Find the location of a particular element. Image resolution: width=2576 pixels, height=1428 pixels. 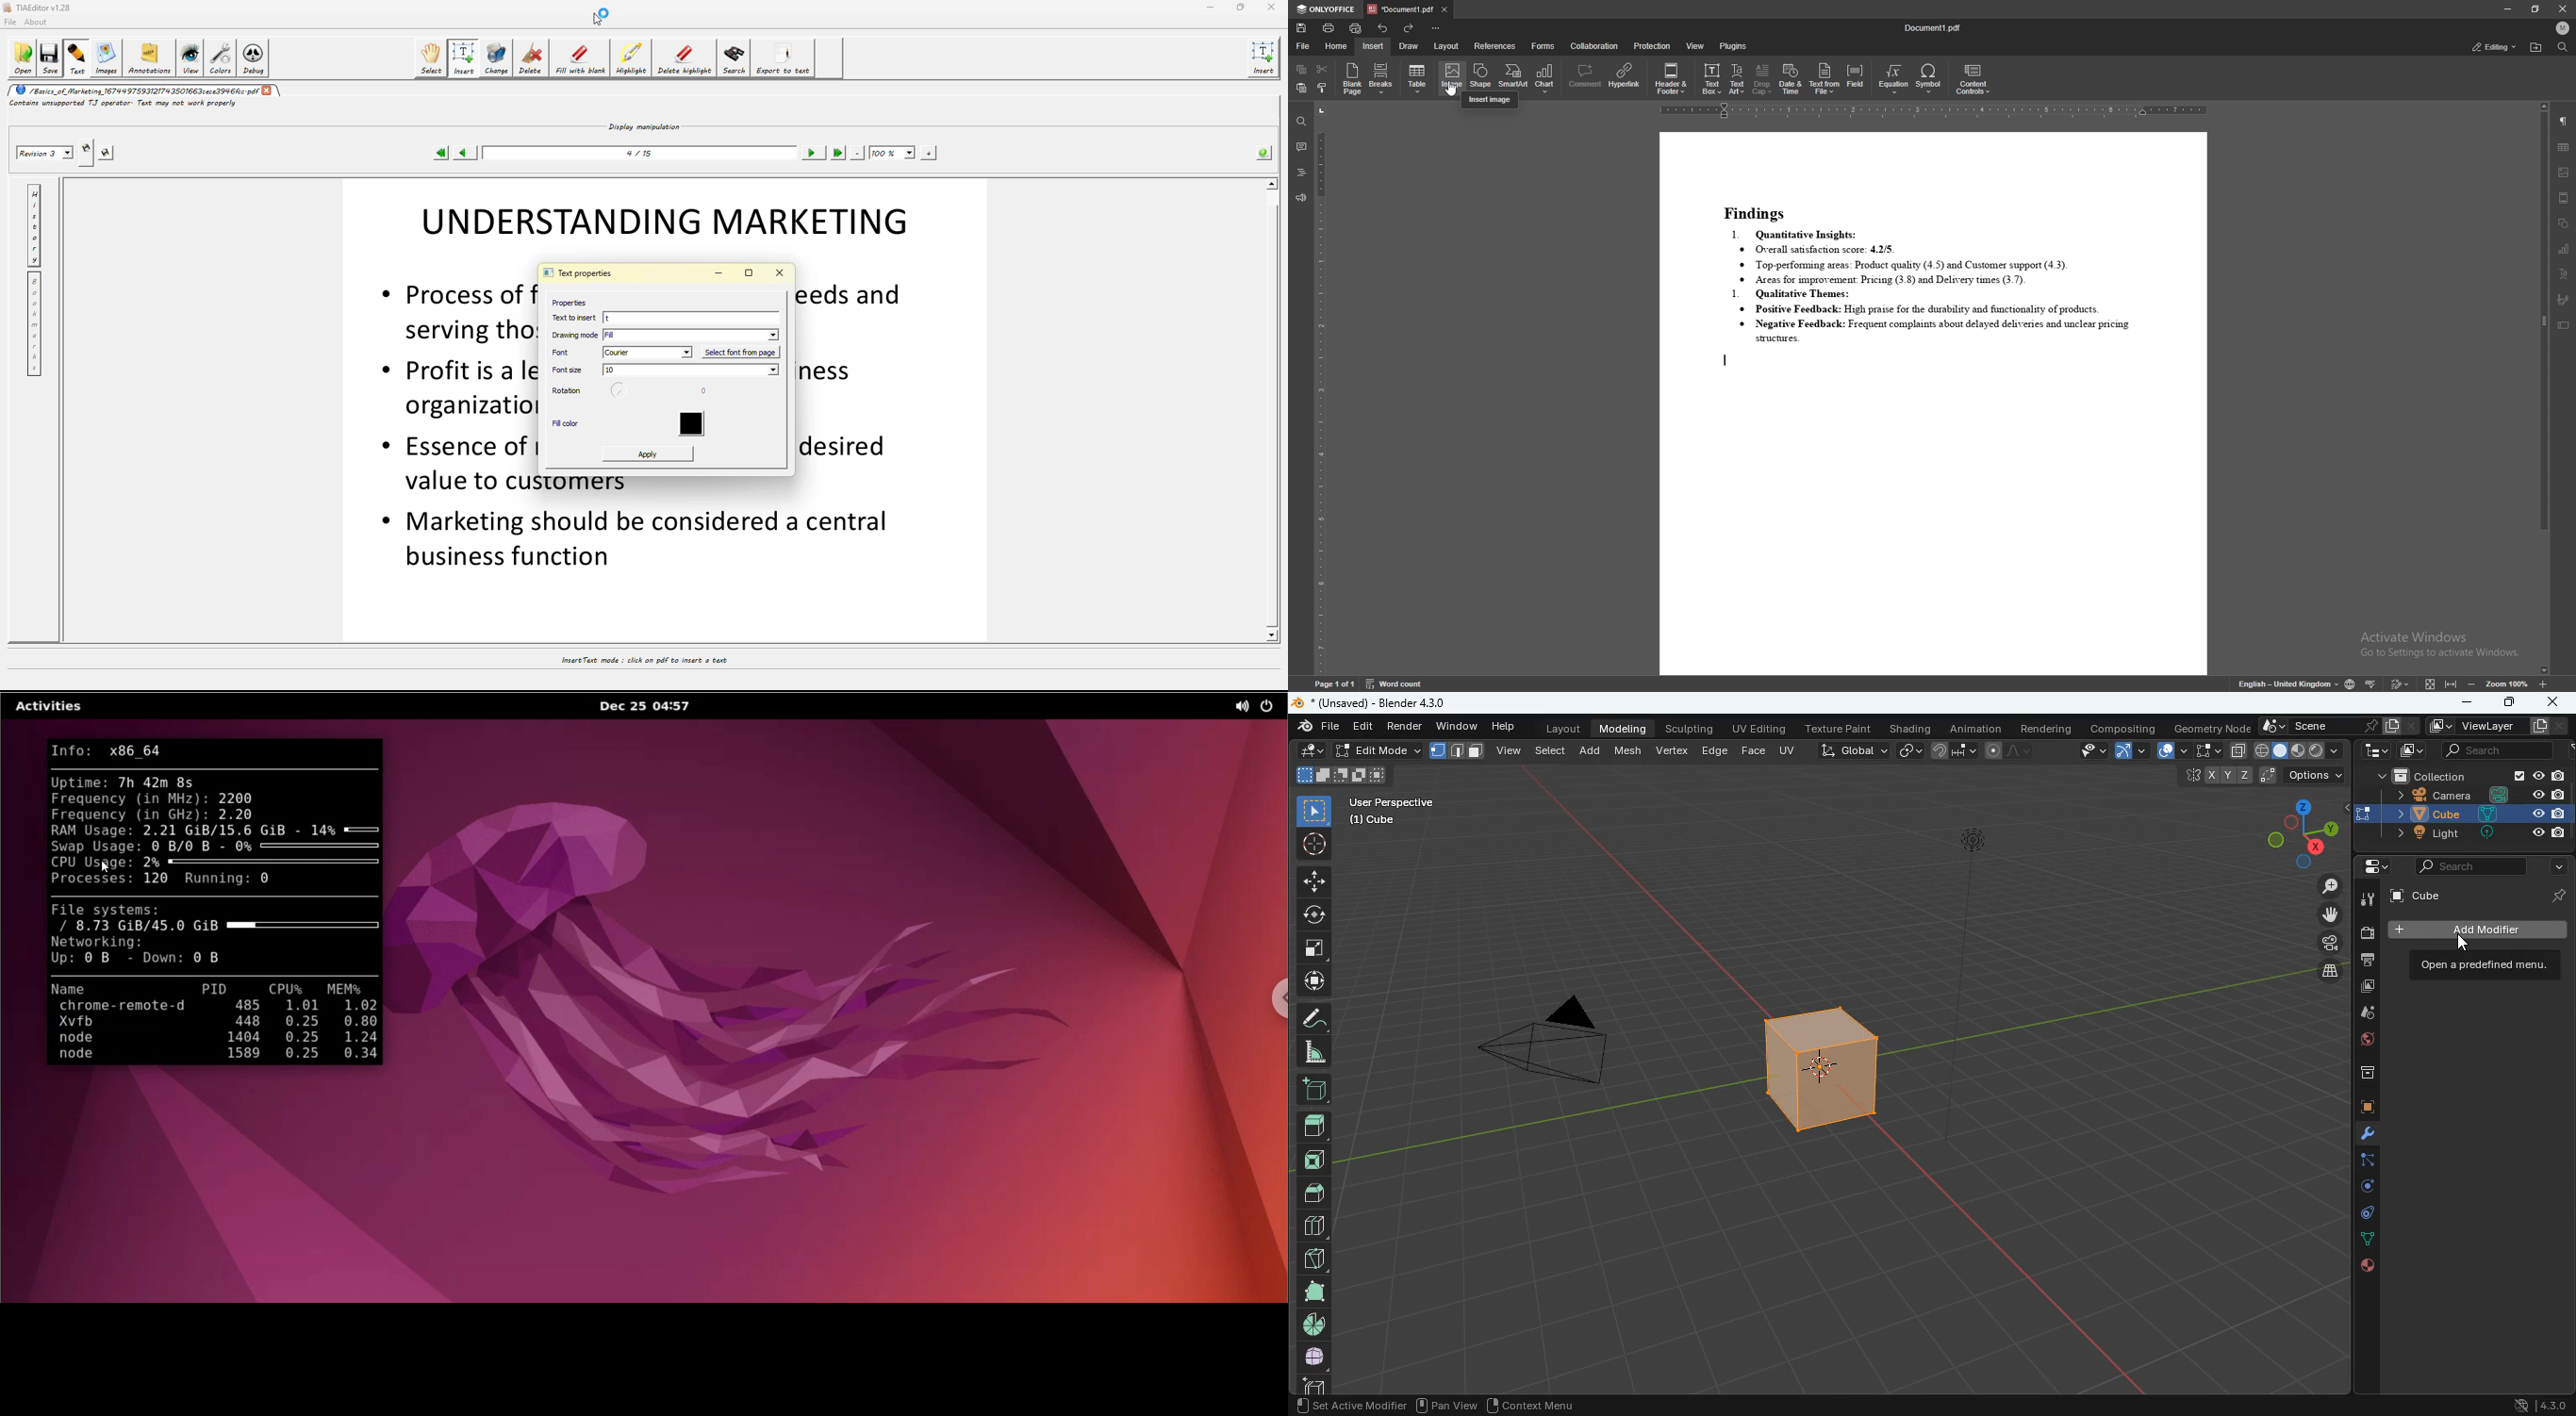

headings is located at coordinates (1301, 173).